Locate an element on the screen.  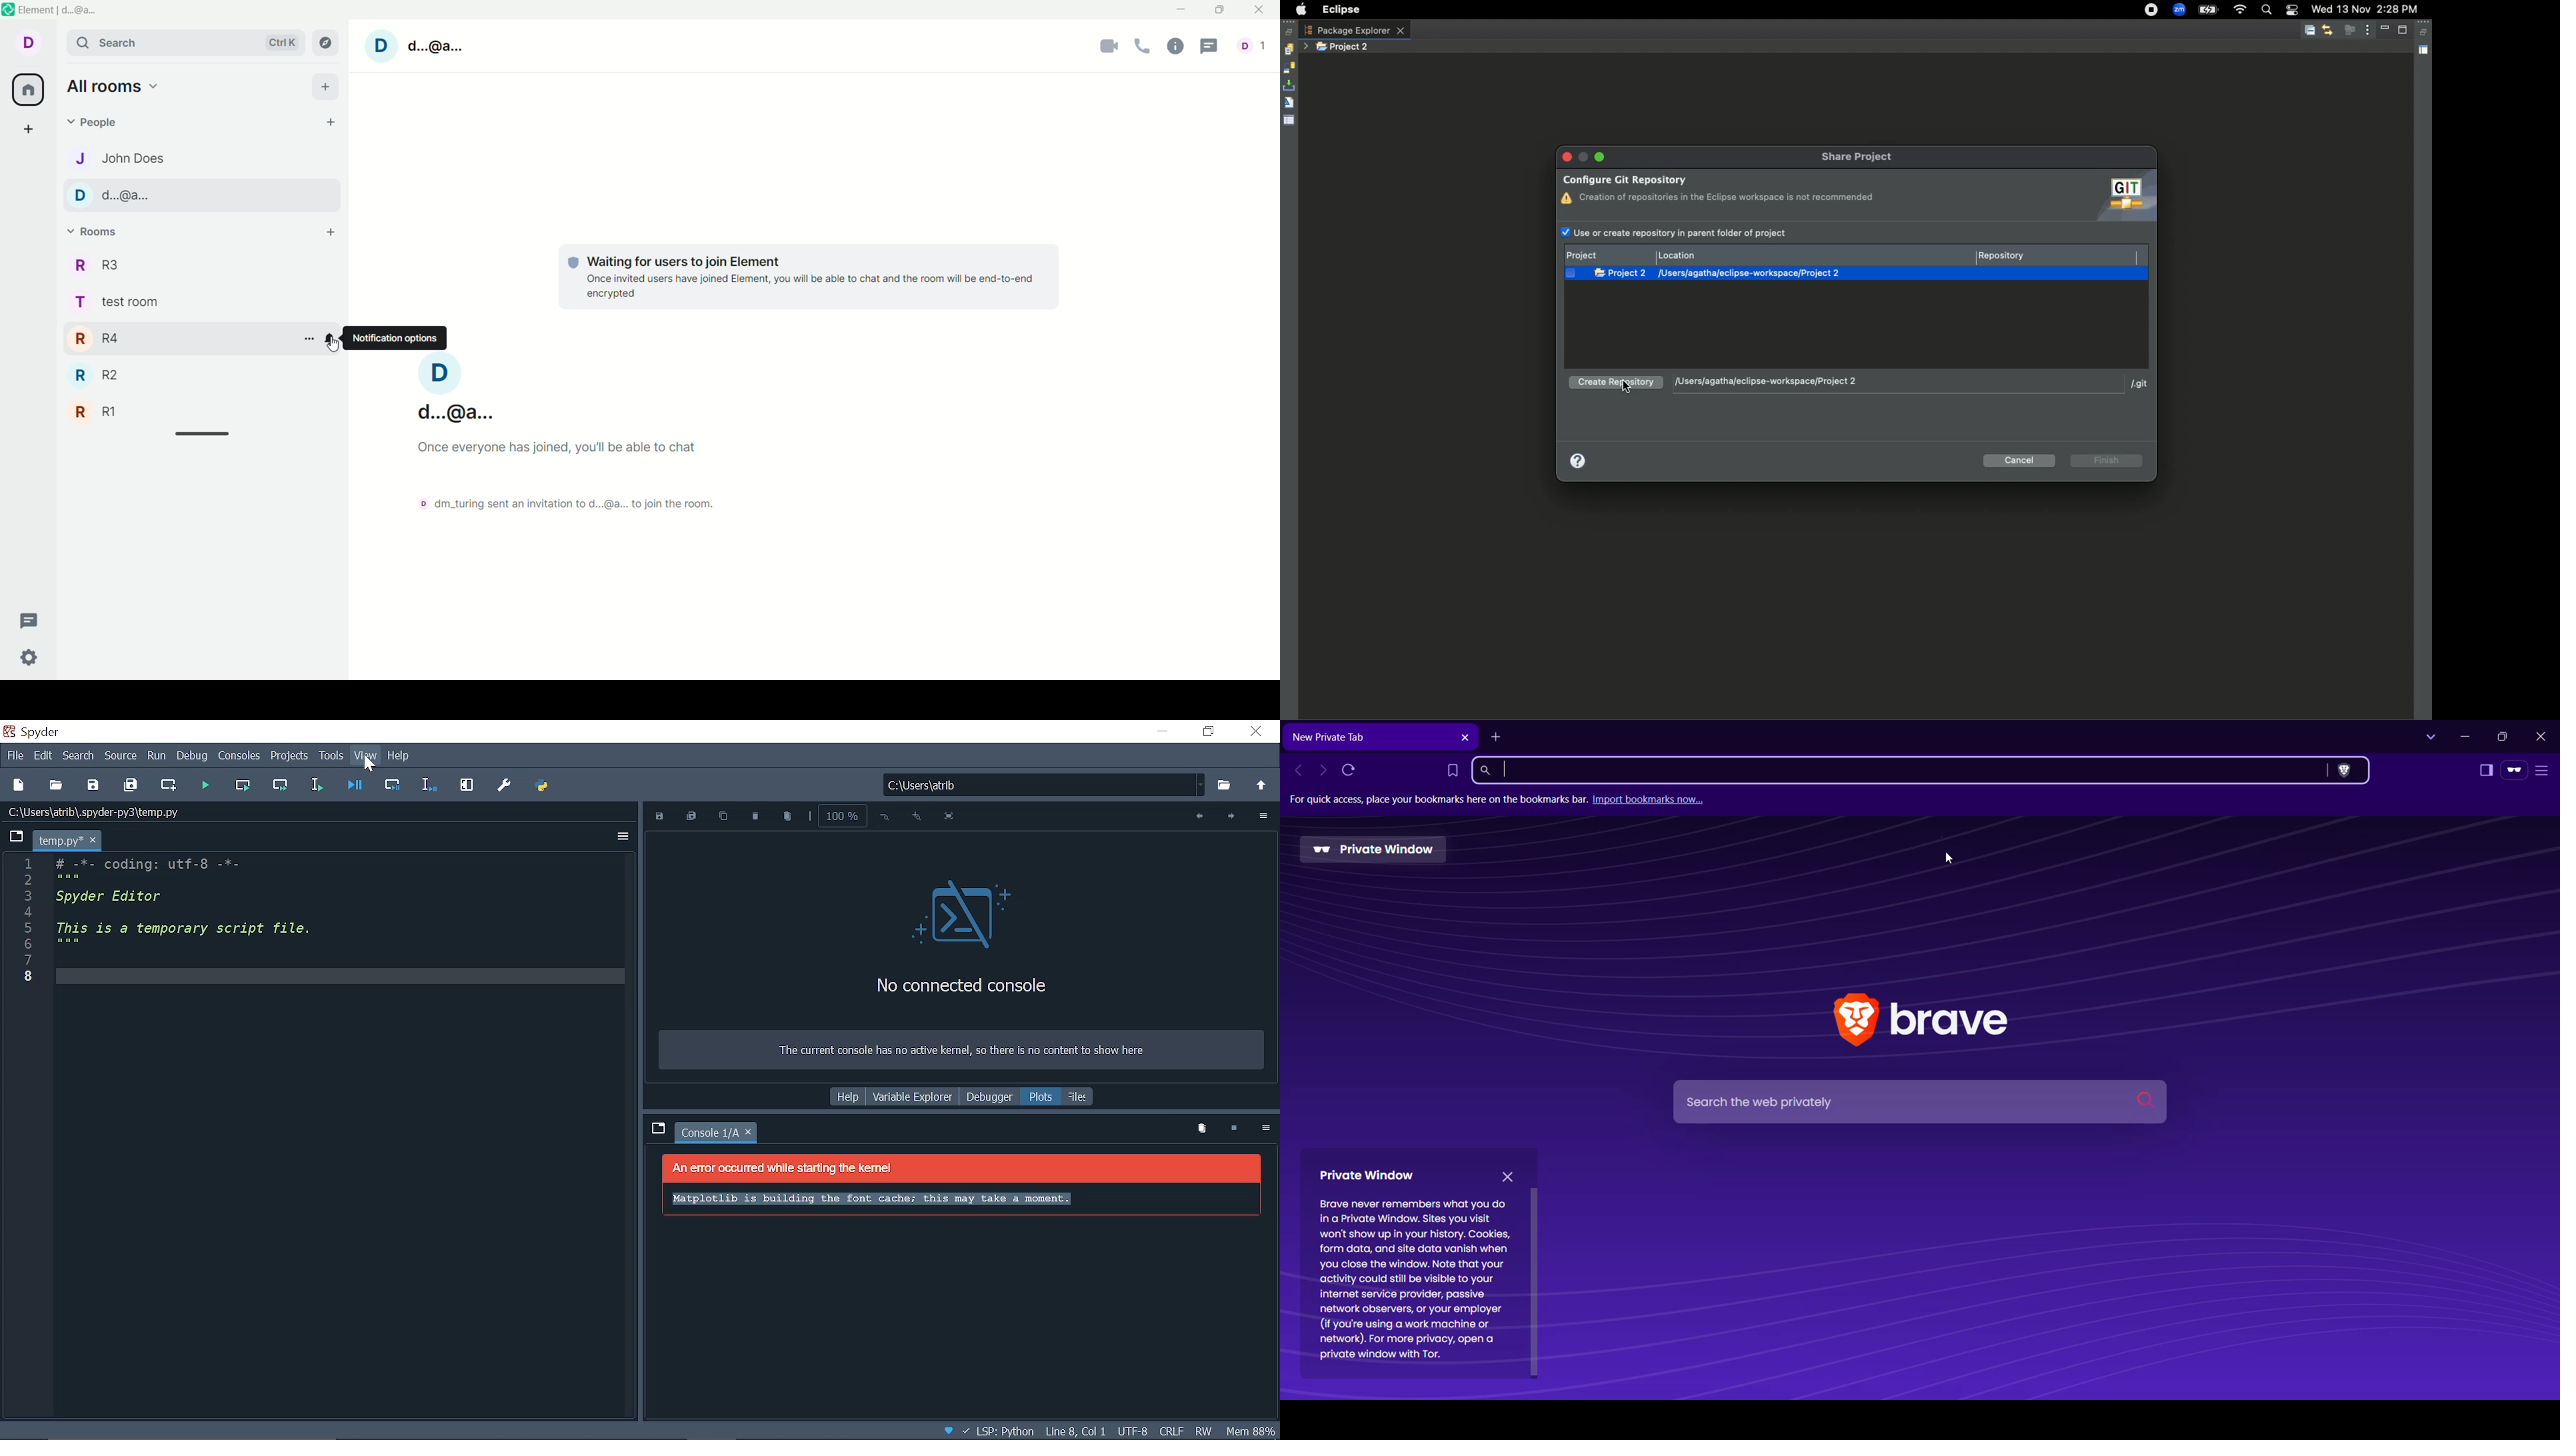
Run selection or current line is located at coordinates (318, 785).